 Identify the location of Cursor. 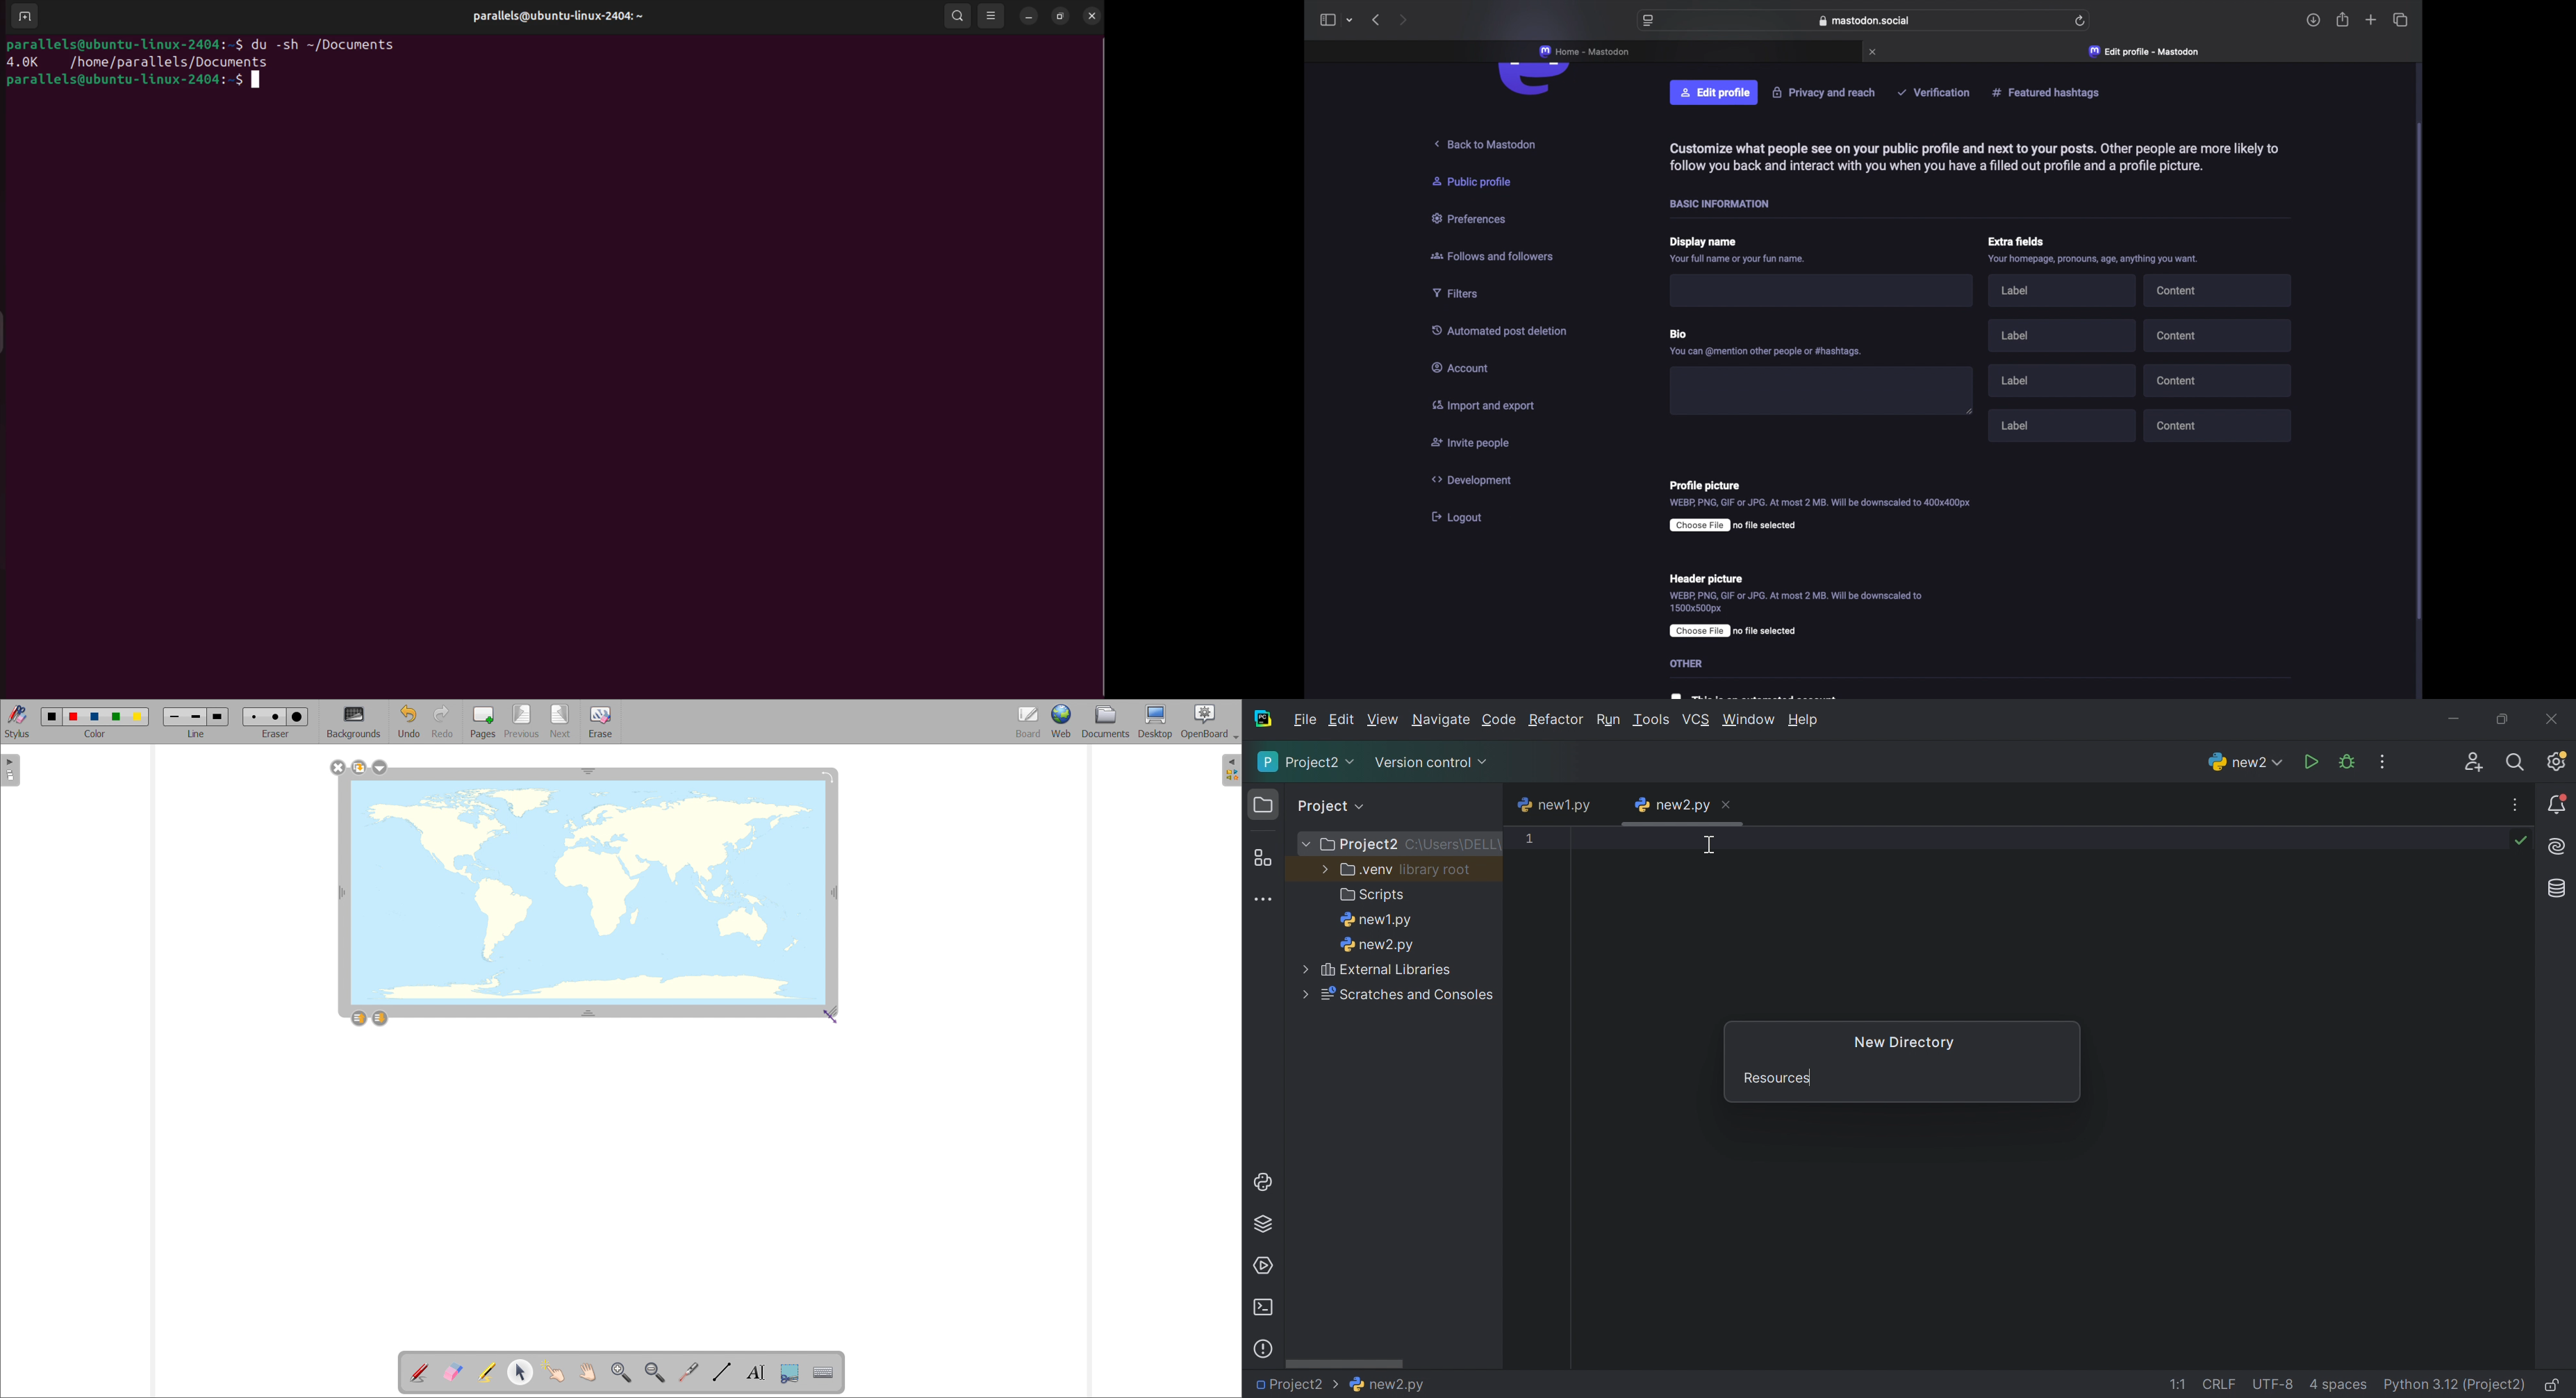
(1712, 846).